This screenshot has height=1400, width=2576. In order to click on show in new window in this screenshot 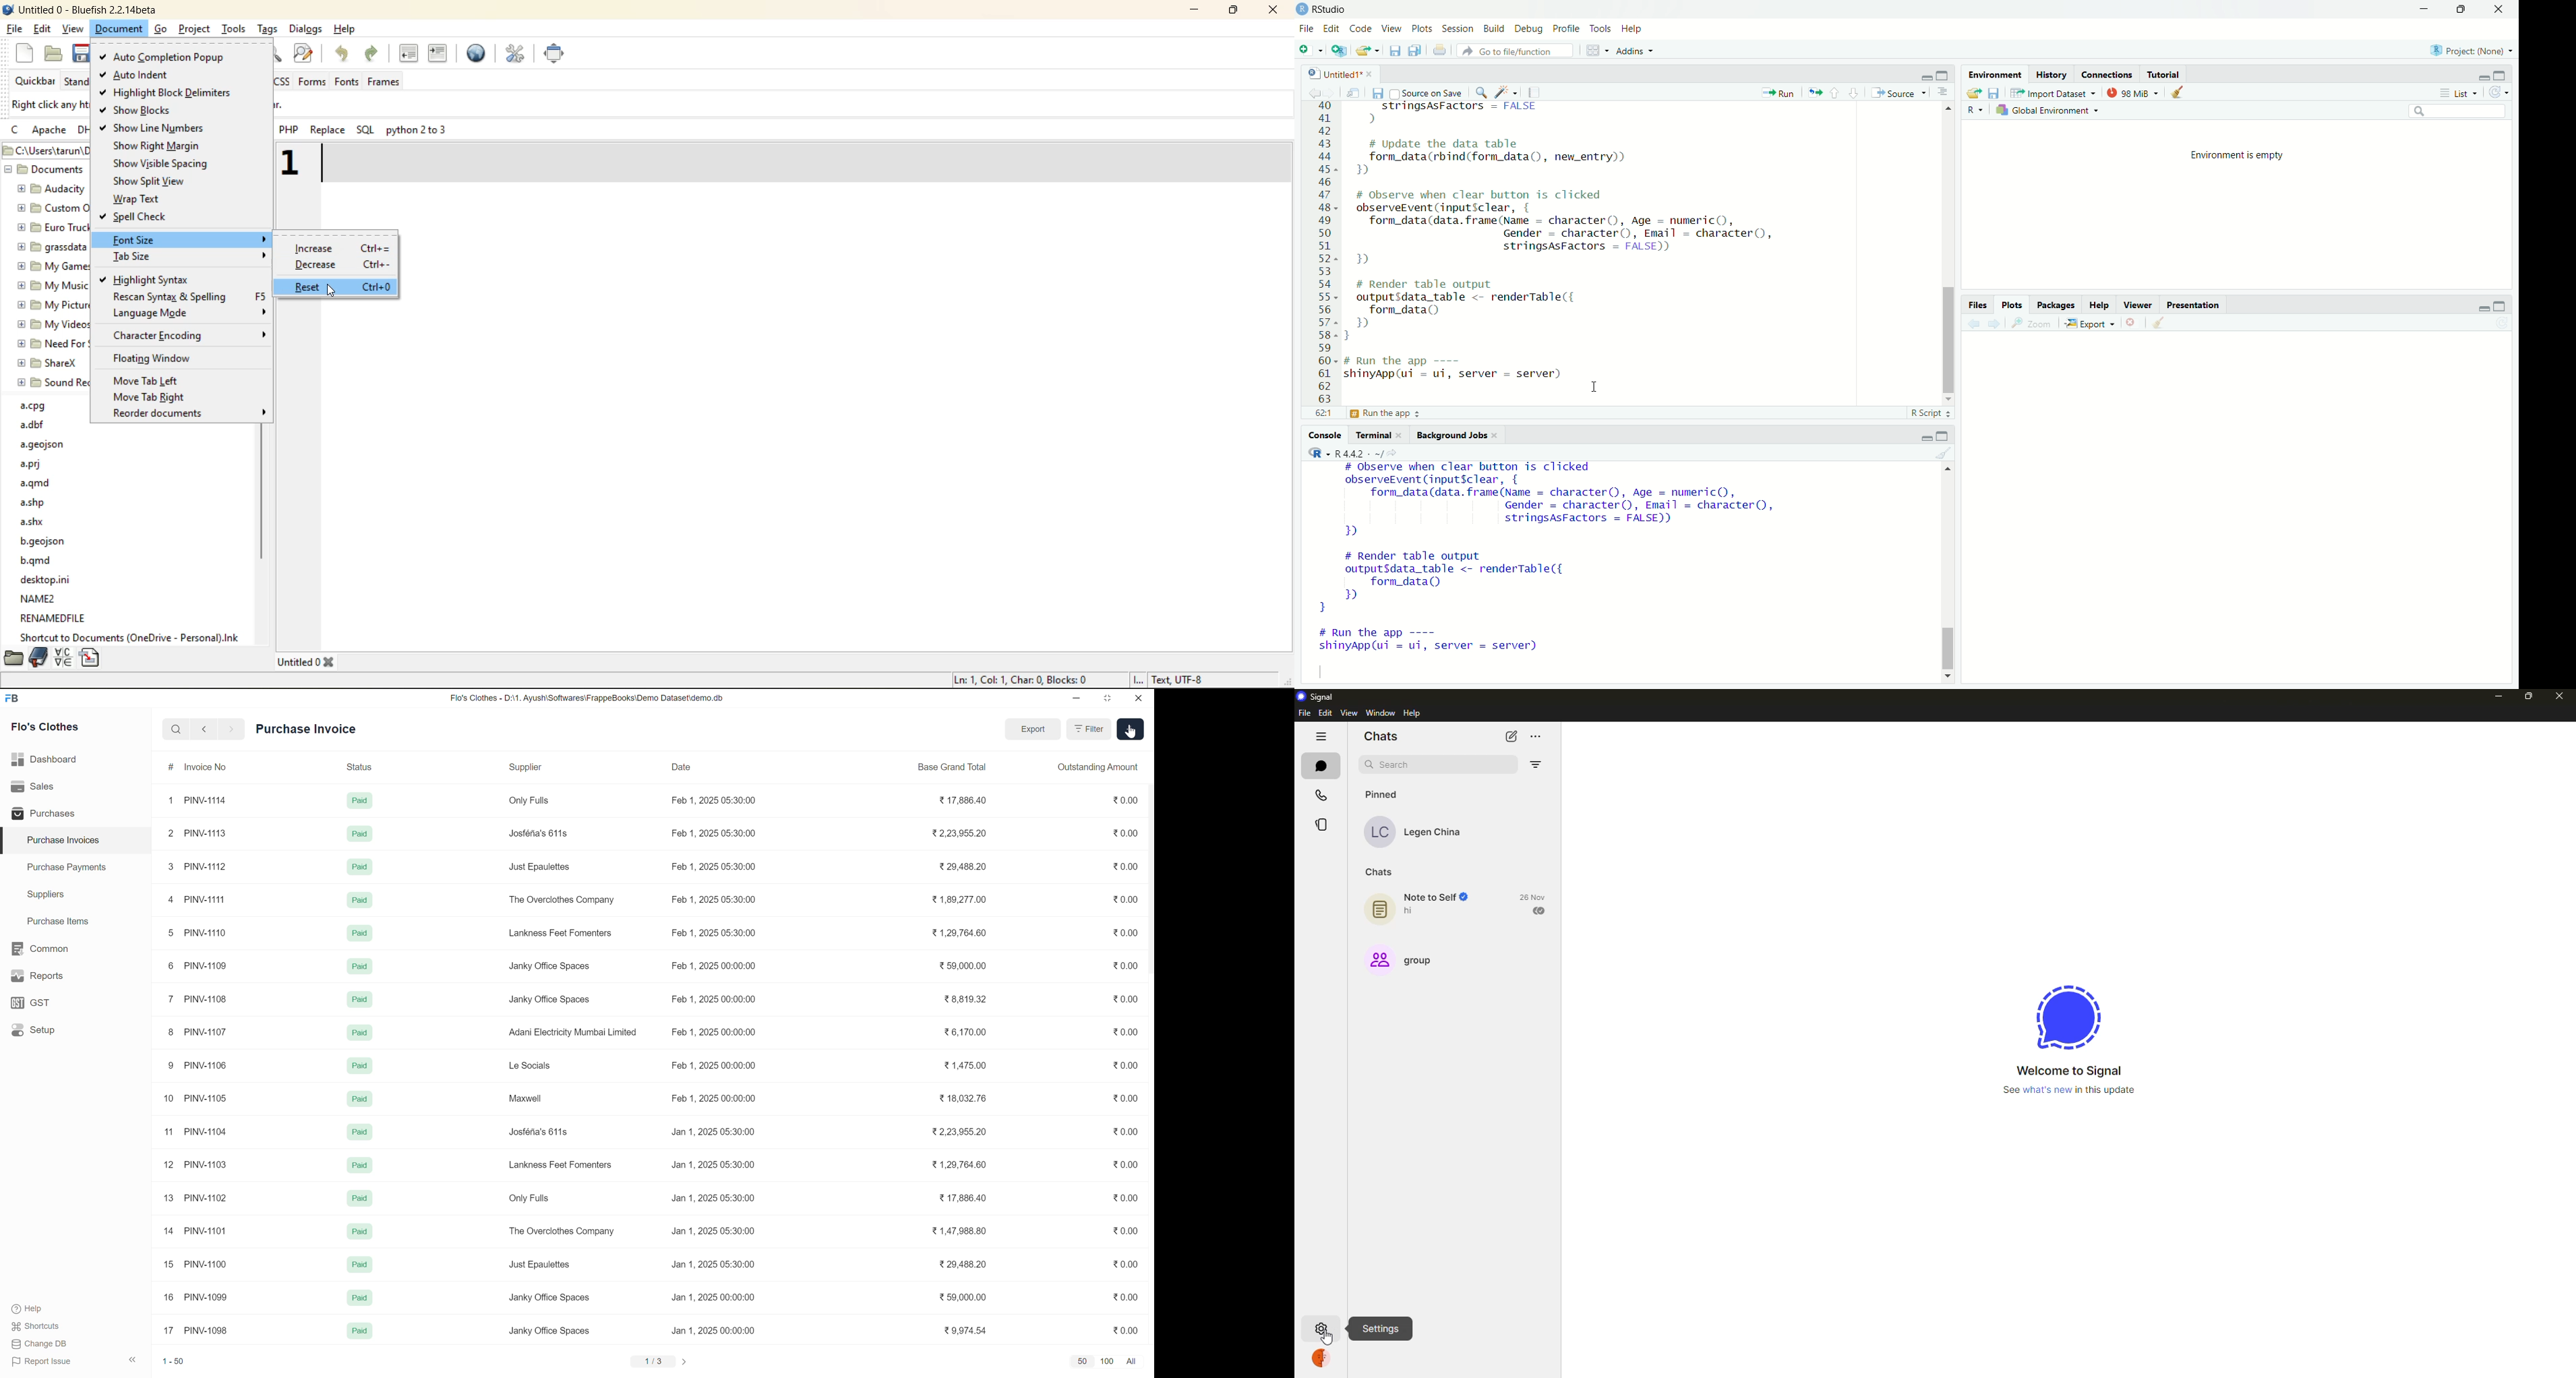, I will do `click(1353, 91)`.